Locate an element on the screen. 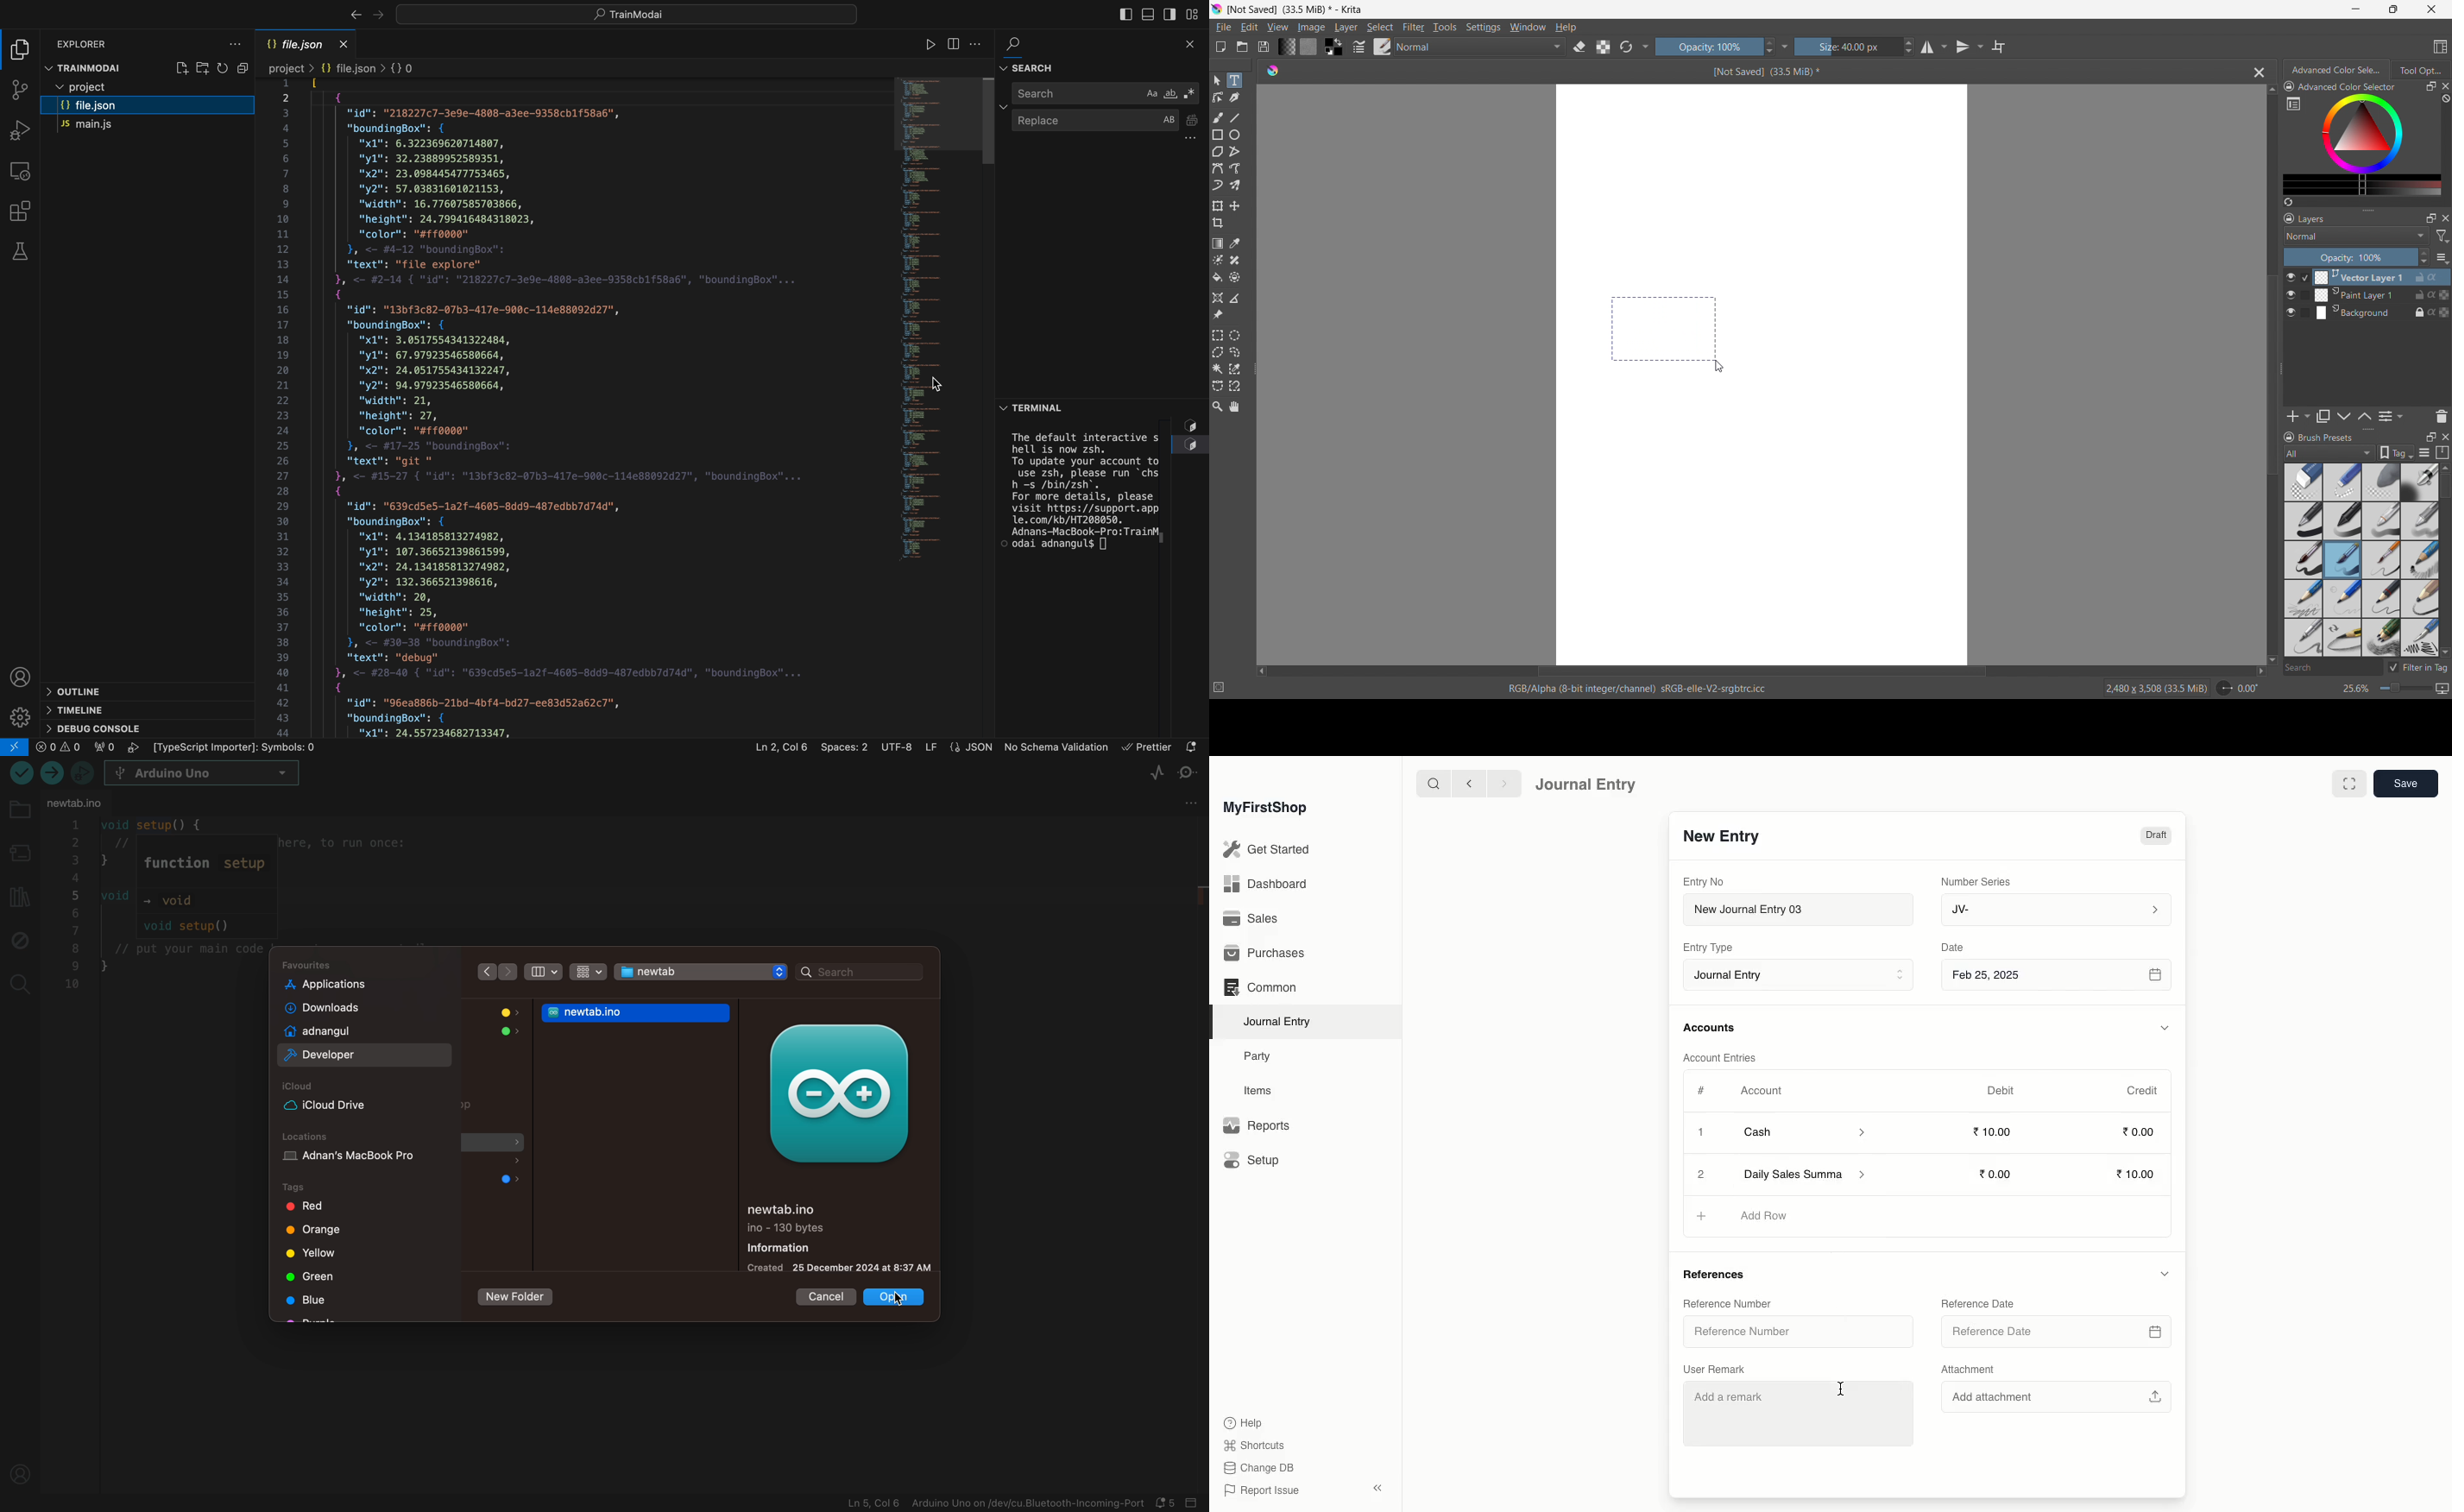 Image resolution: width=2464 pixels, height=1512 pixels. Paint Layer 1 is located at coordinates (2376, 295).